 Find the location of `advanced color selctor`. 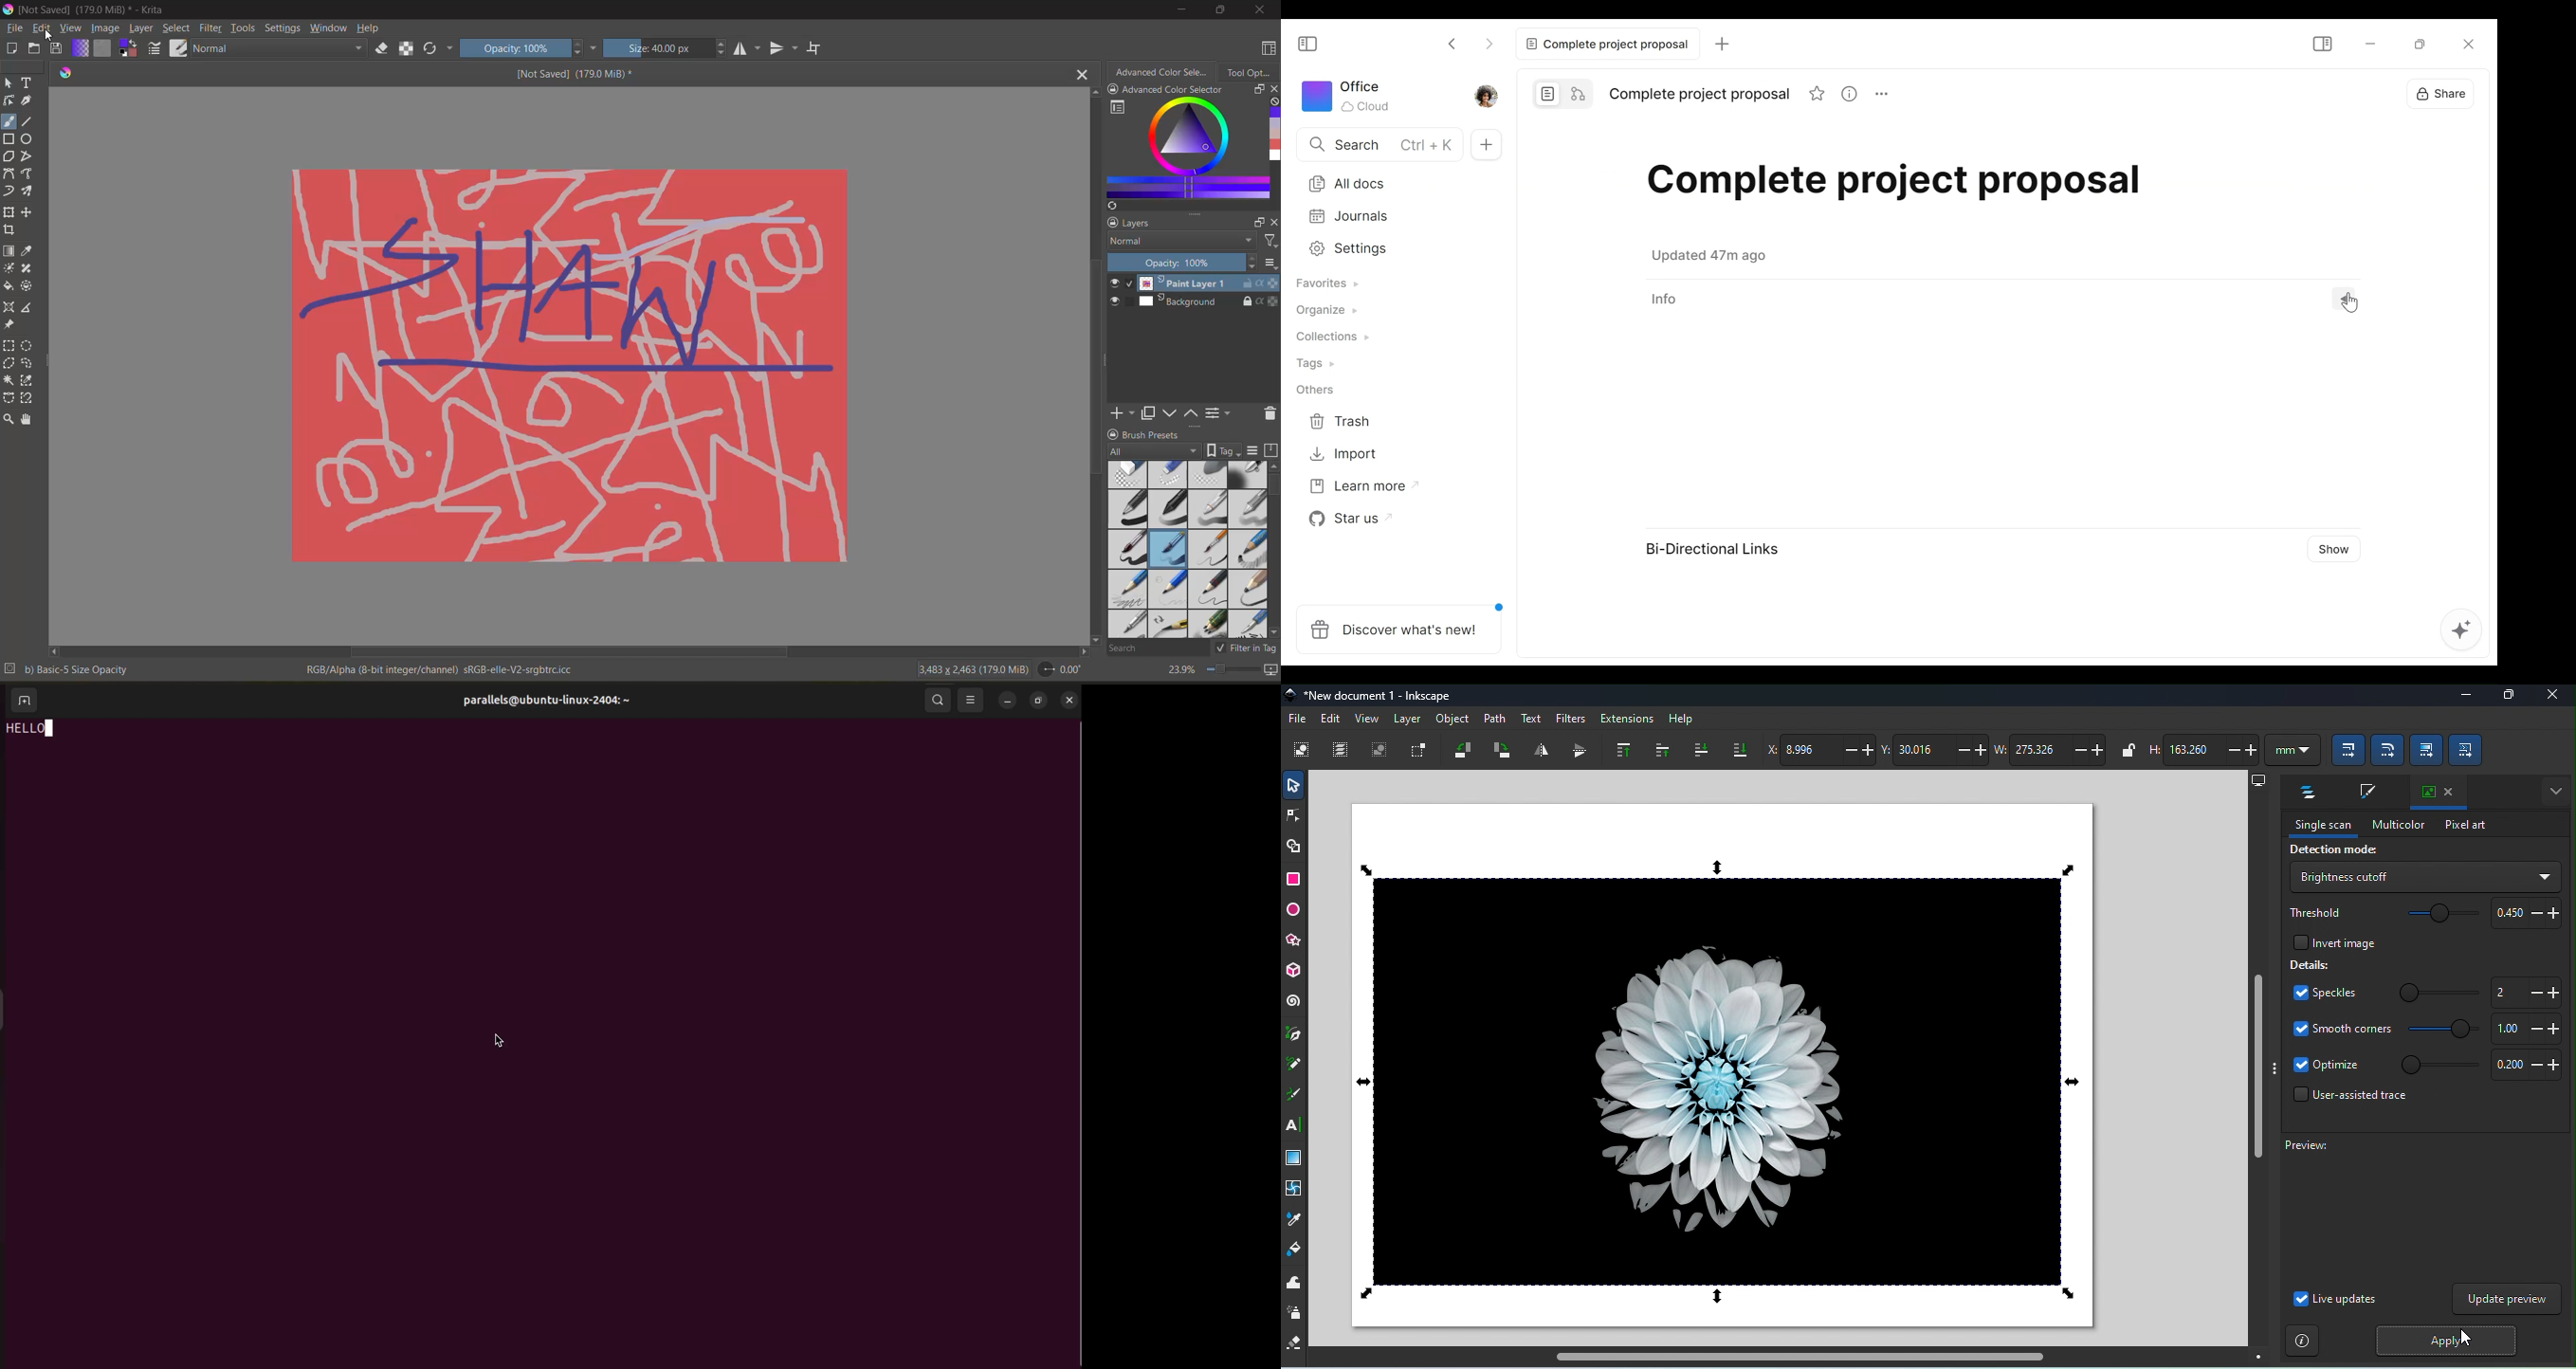

advanced color selctor is located at coordinates (1167, 89).